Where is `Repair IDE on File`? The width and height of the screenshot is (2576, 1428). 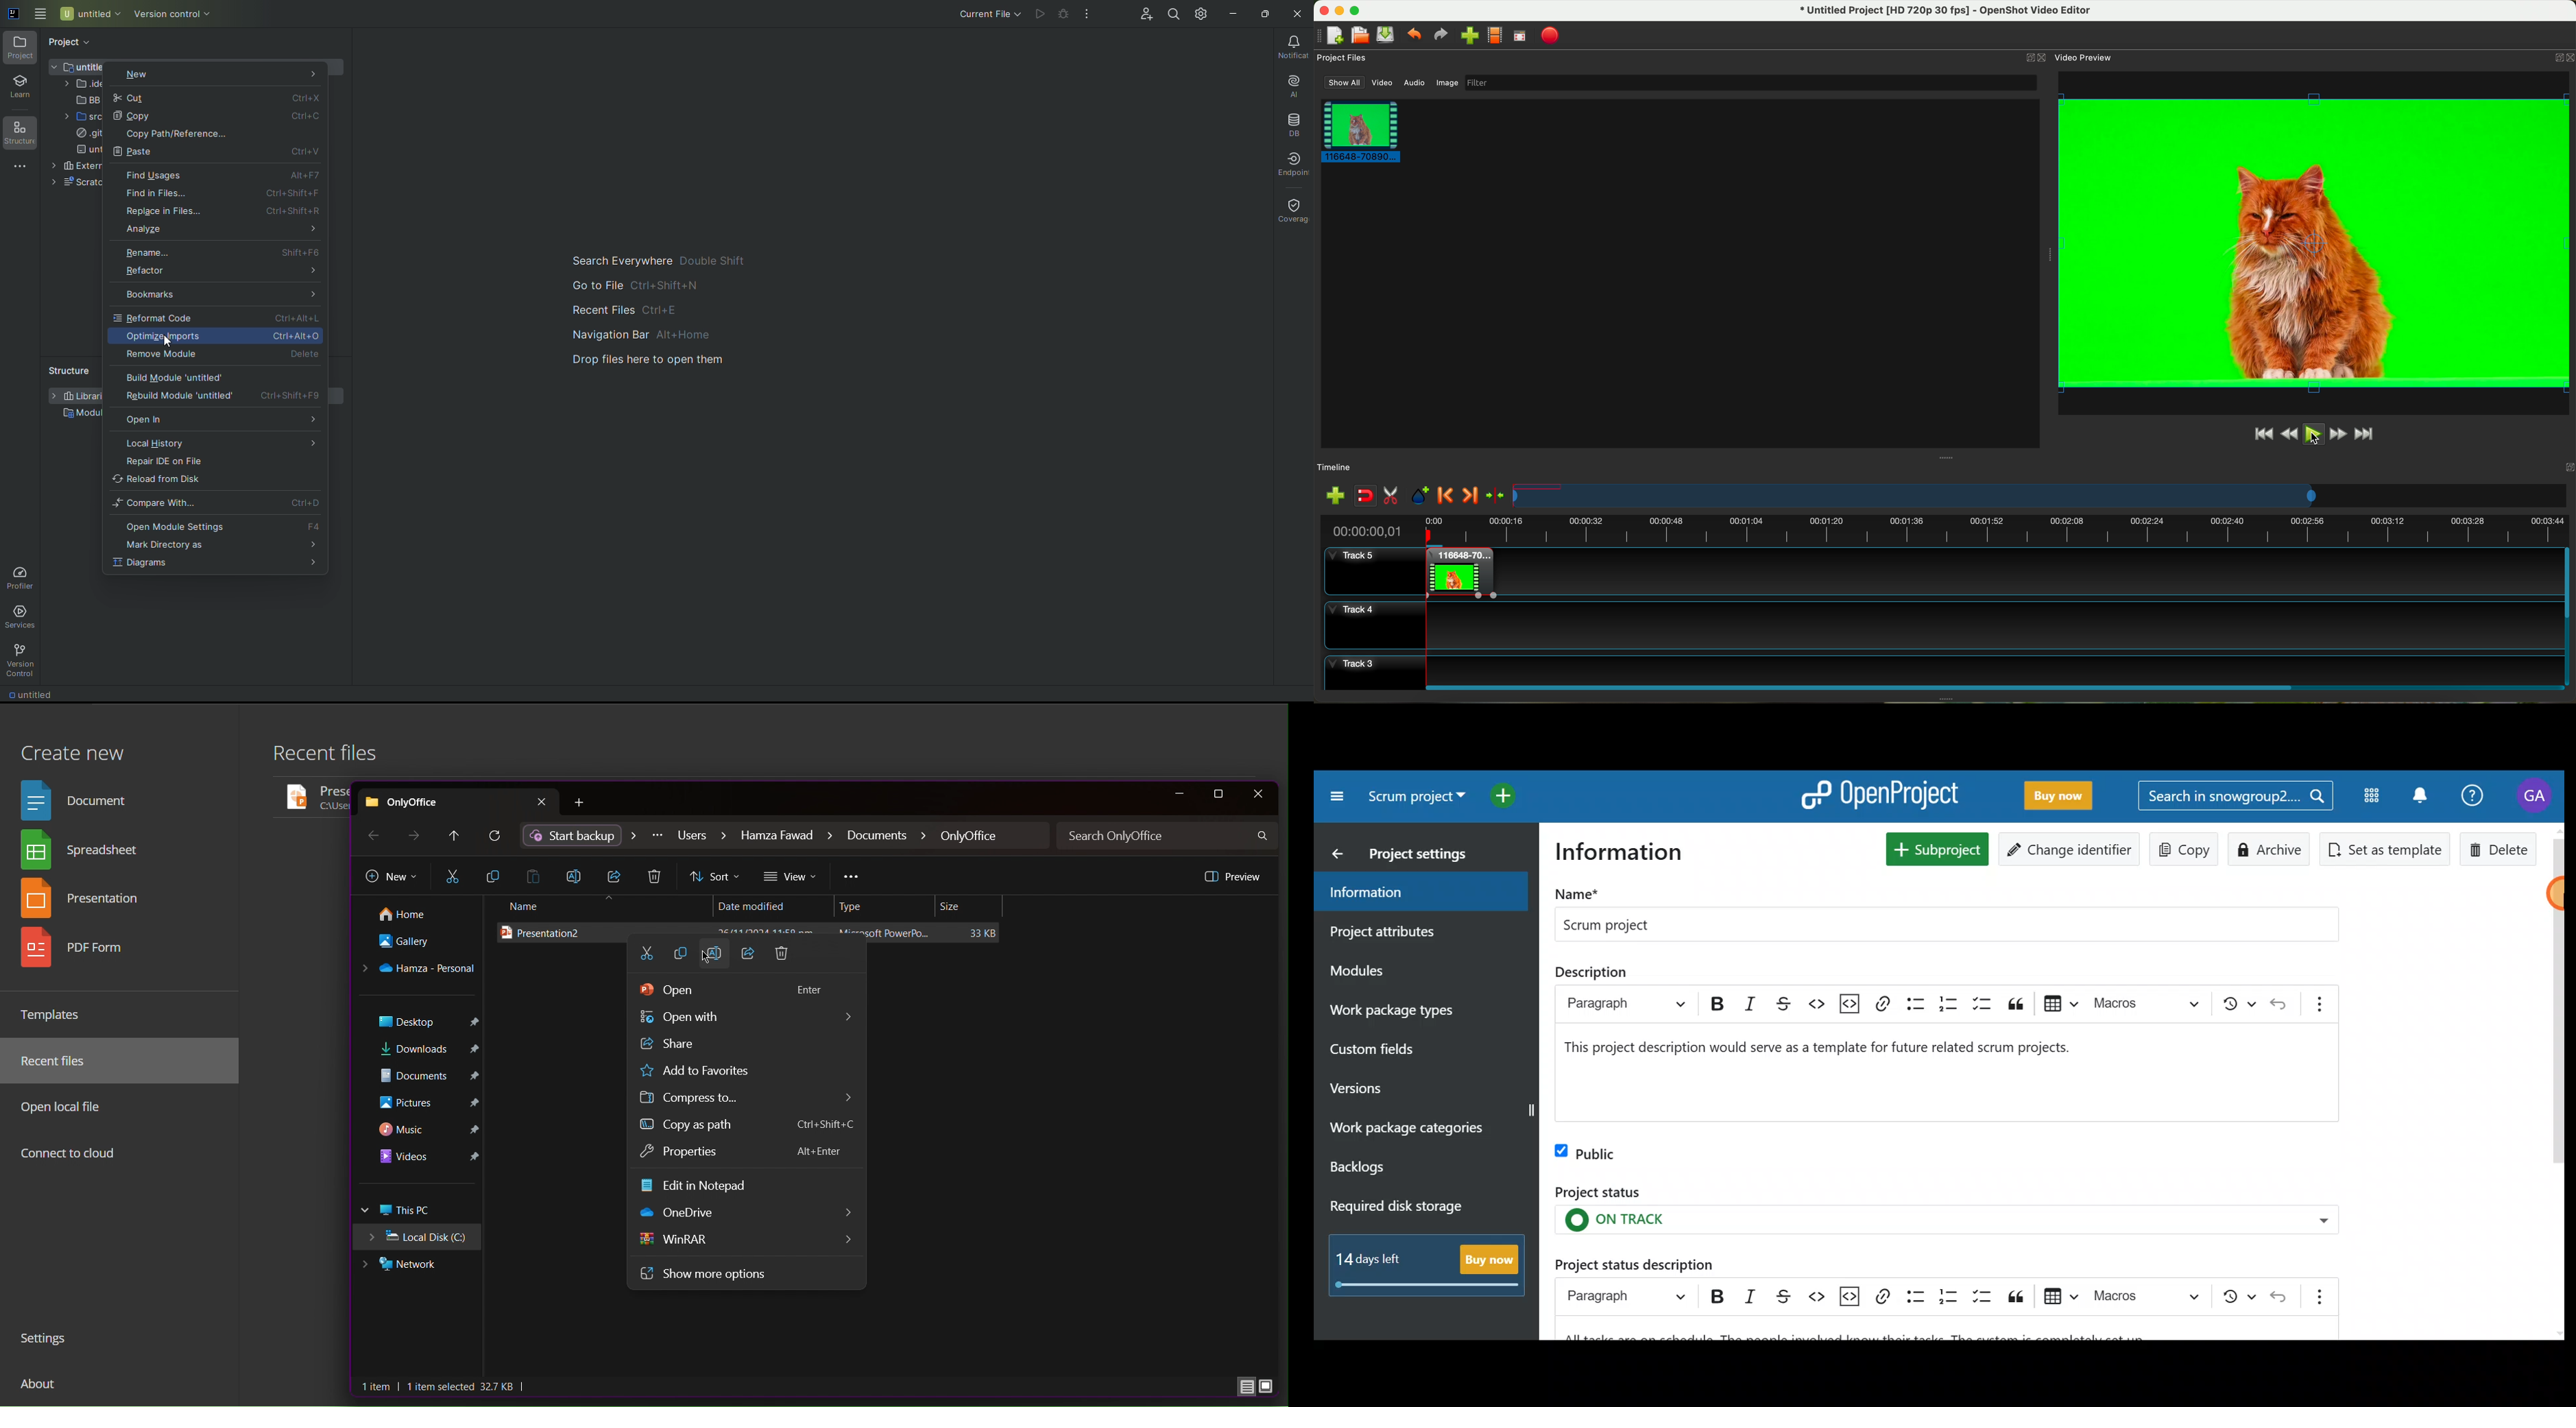
Repair IDE on File is located at coordinates (218, 463).